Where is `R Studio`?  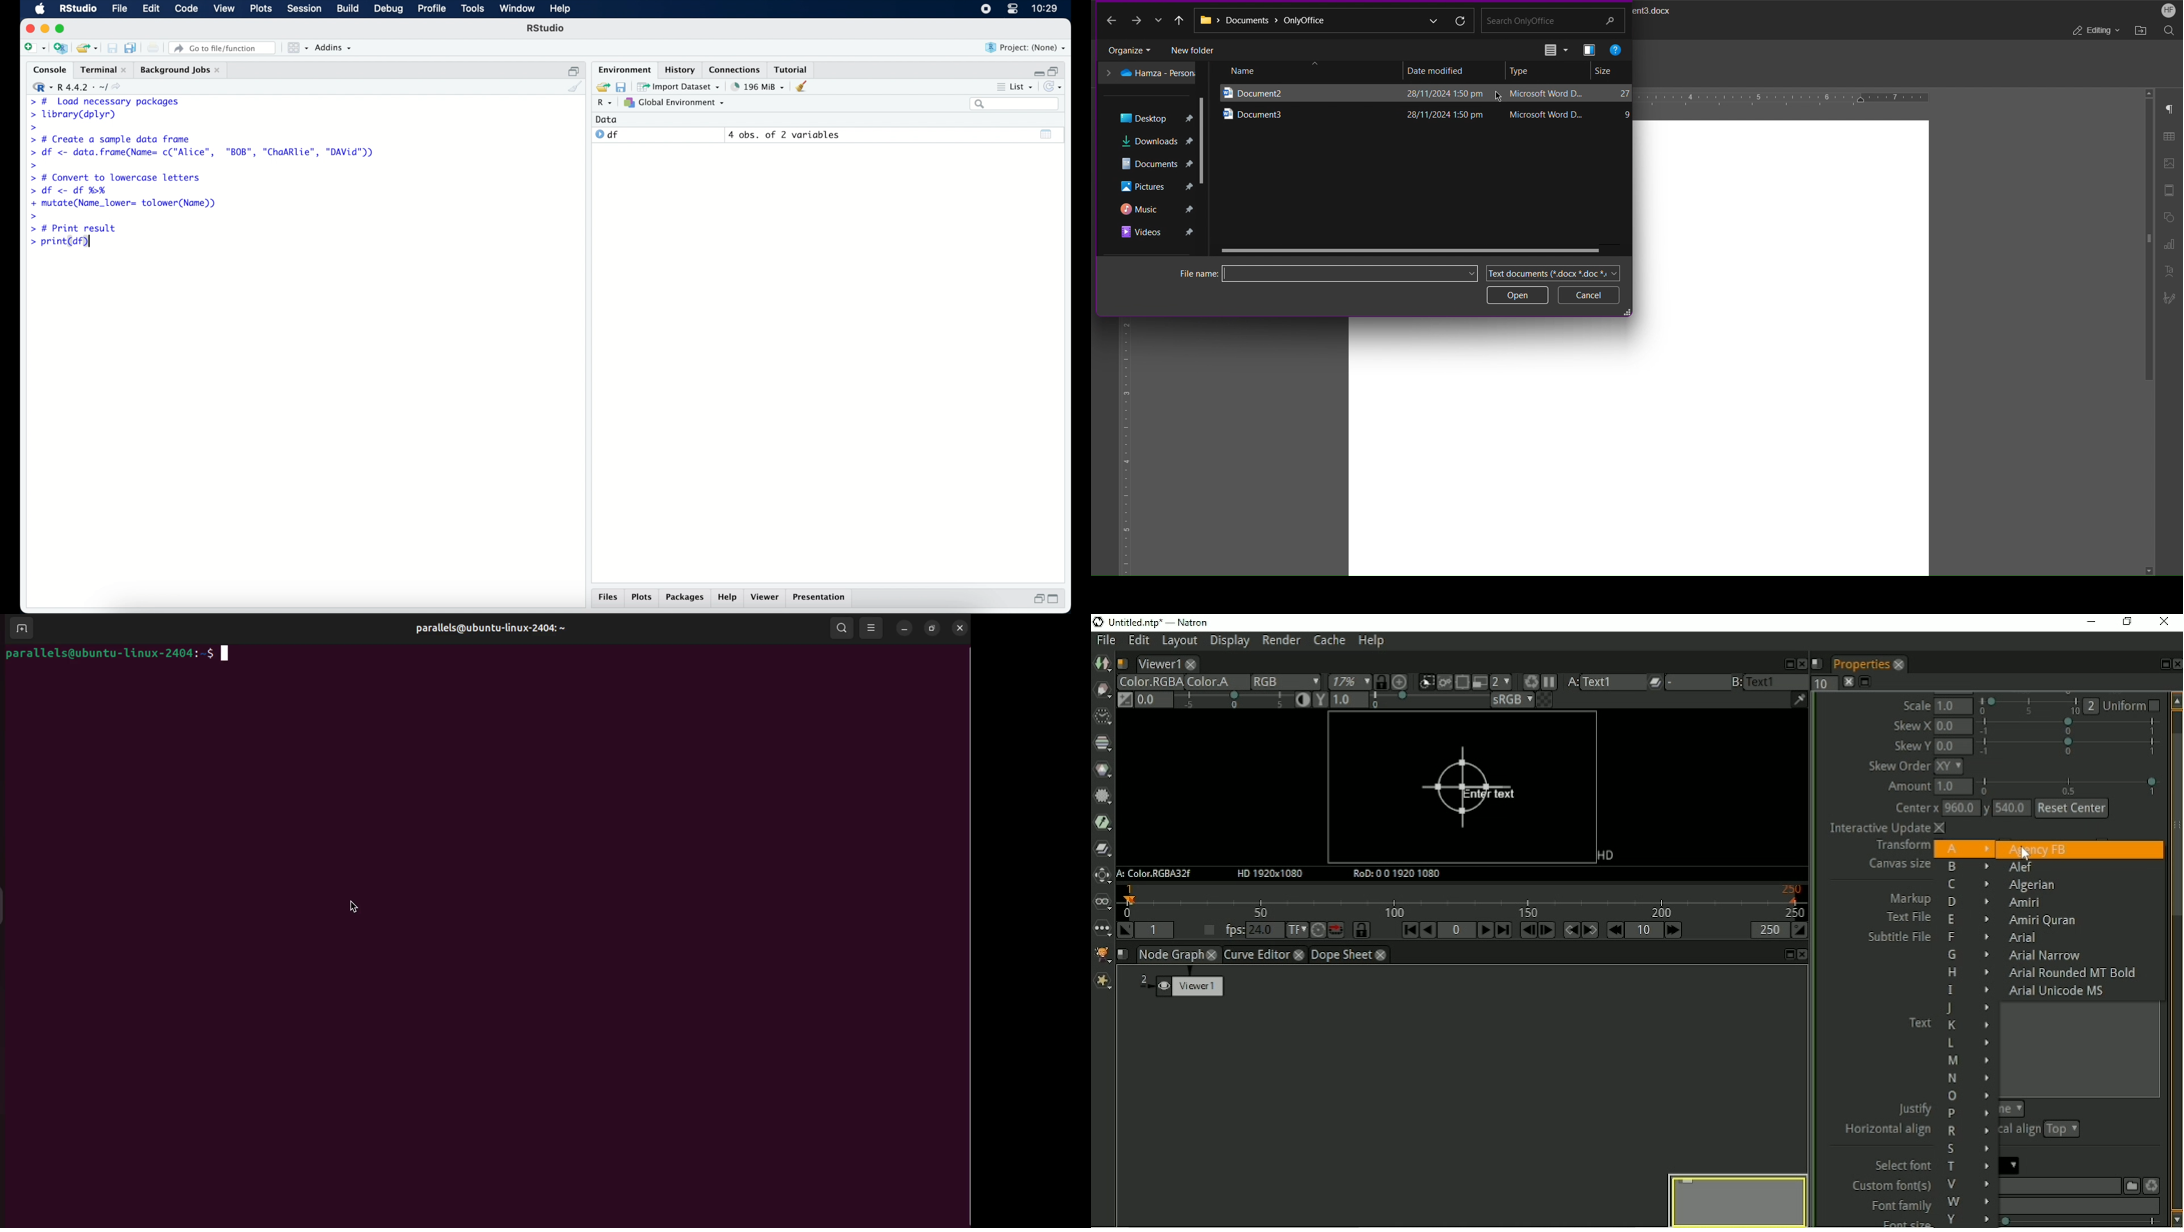 R Studio is located at coordinates (78, 9).